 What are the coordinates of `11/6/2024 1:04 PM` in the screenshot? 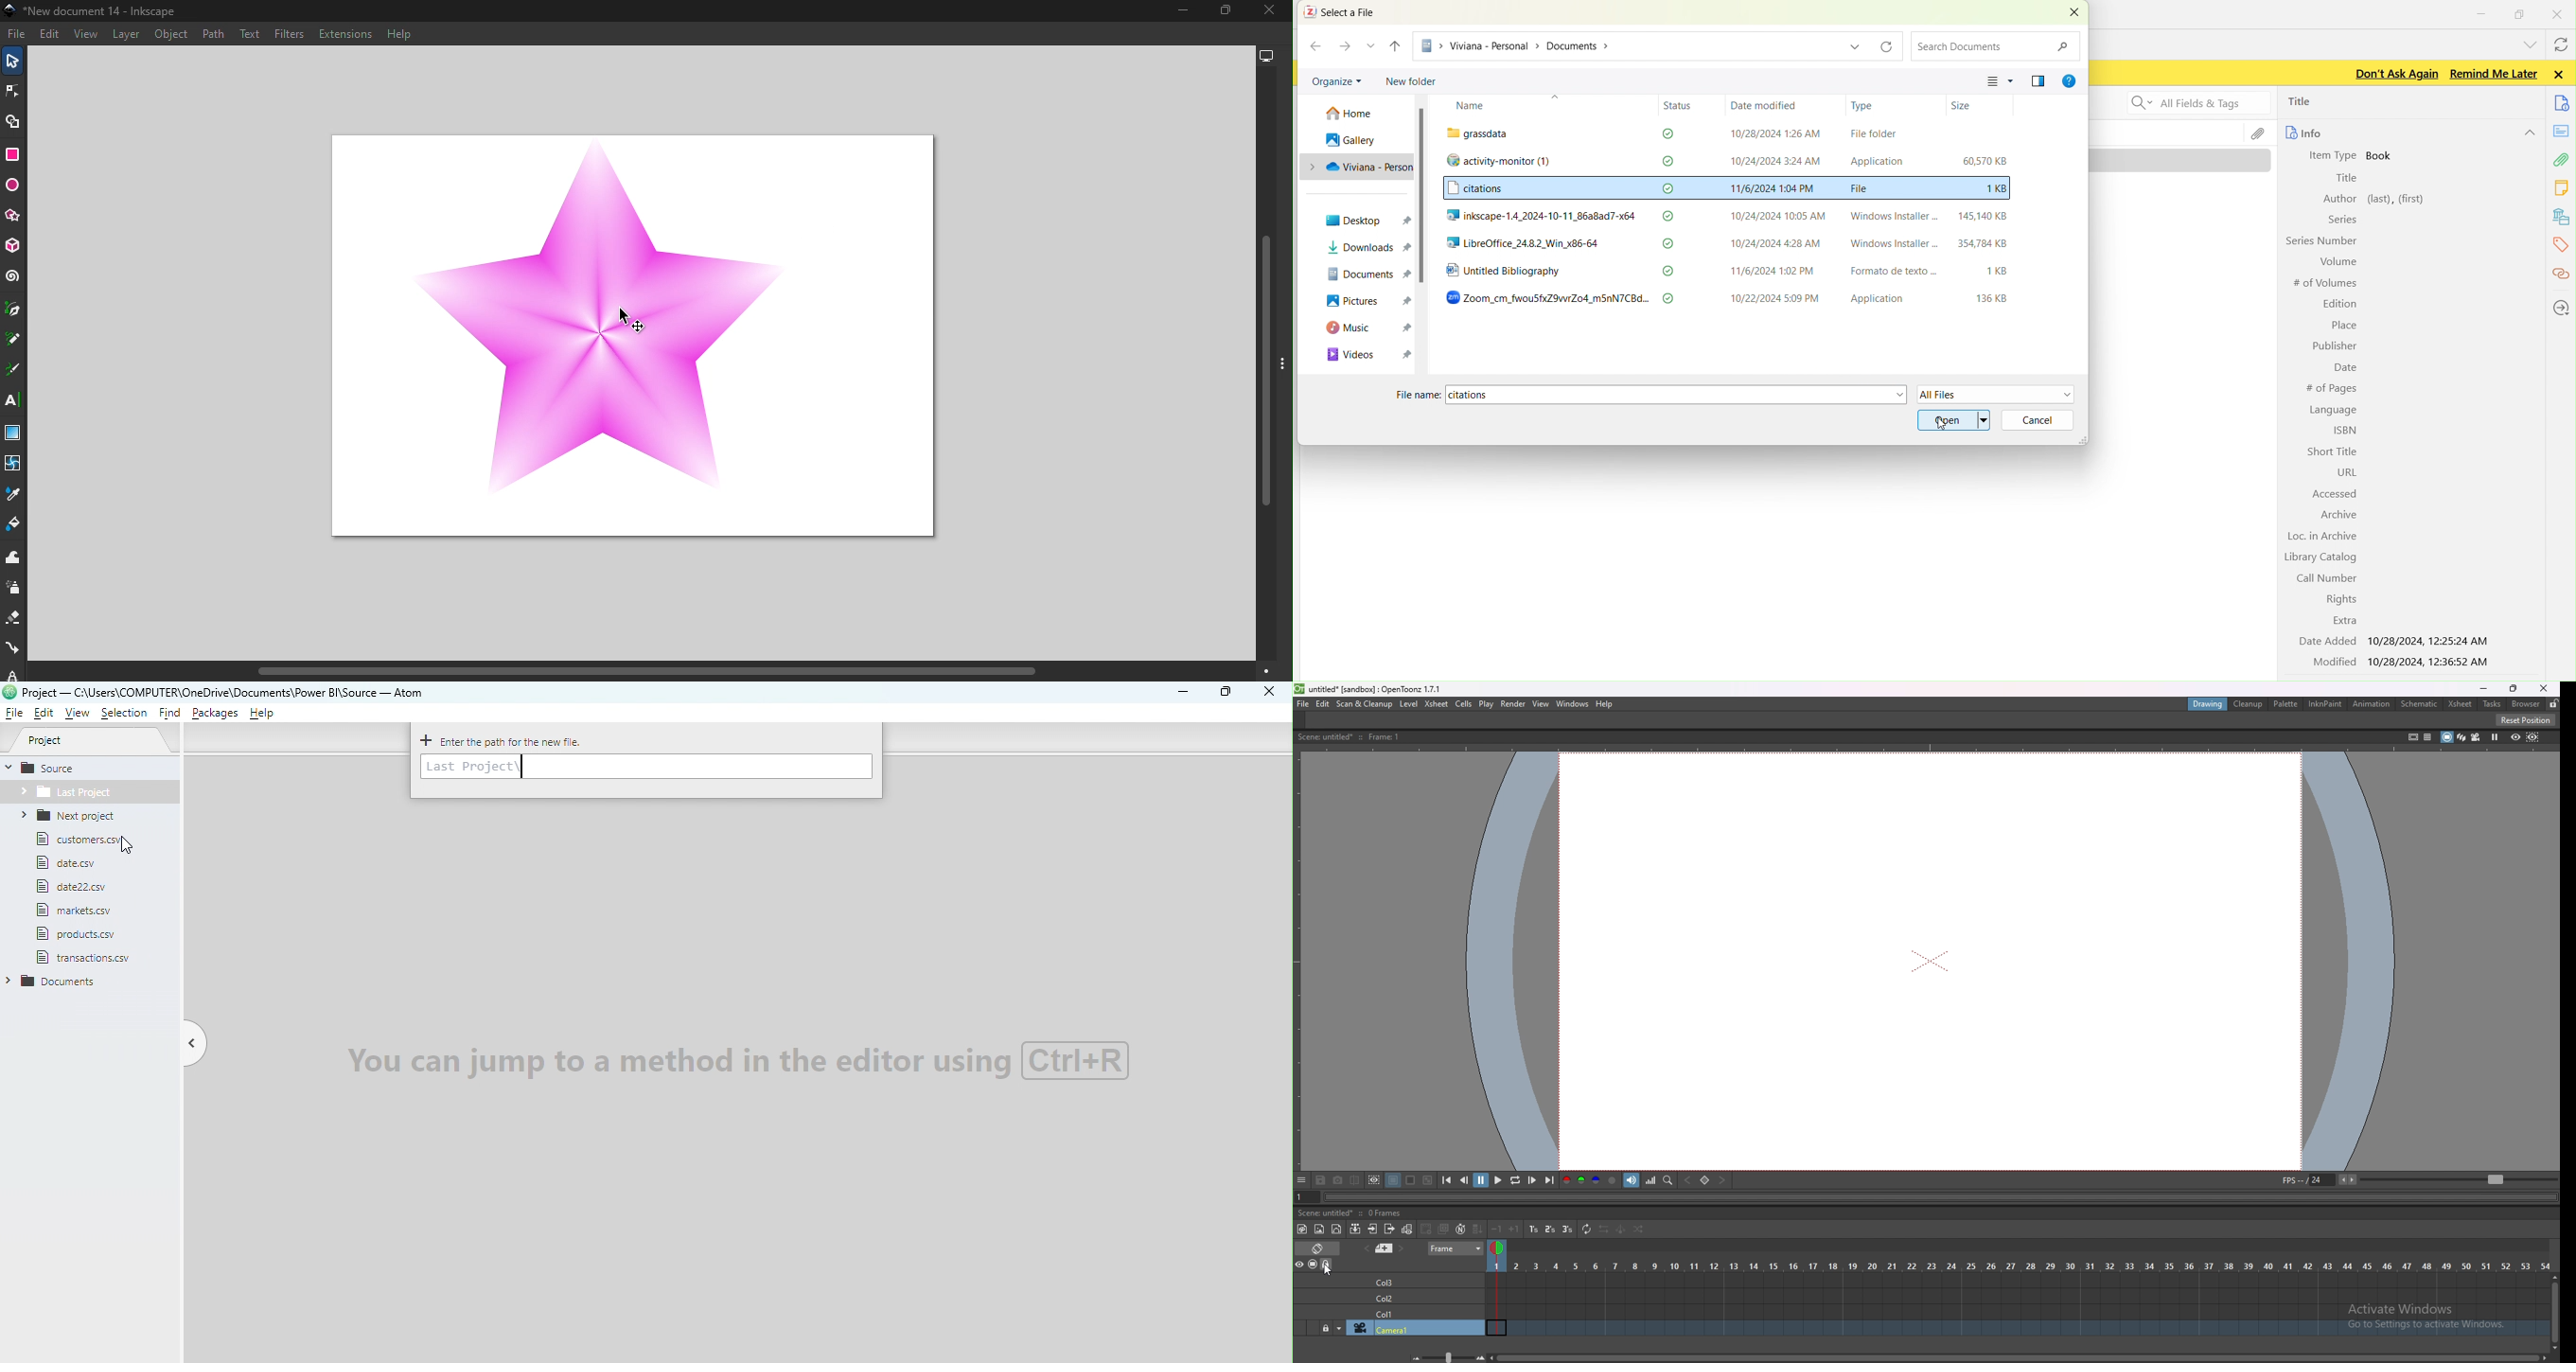 It's located at (1768, 189).